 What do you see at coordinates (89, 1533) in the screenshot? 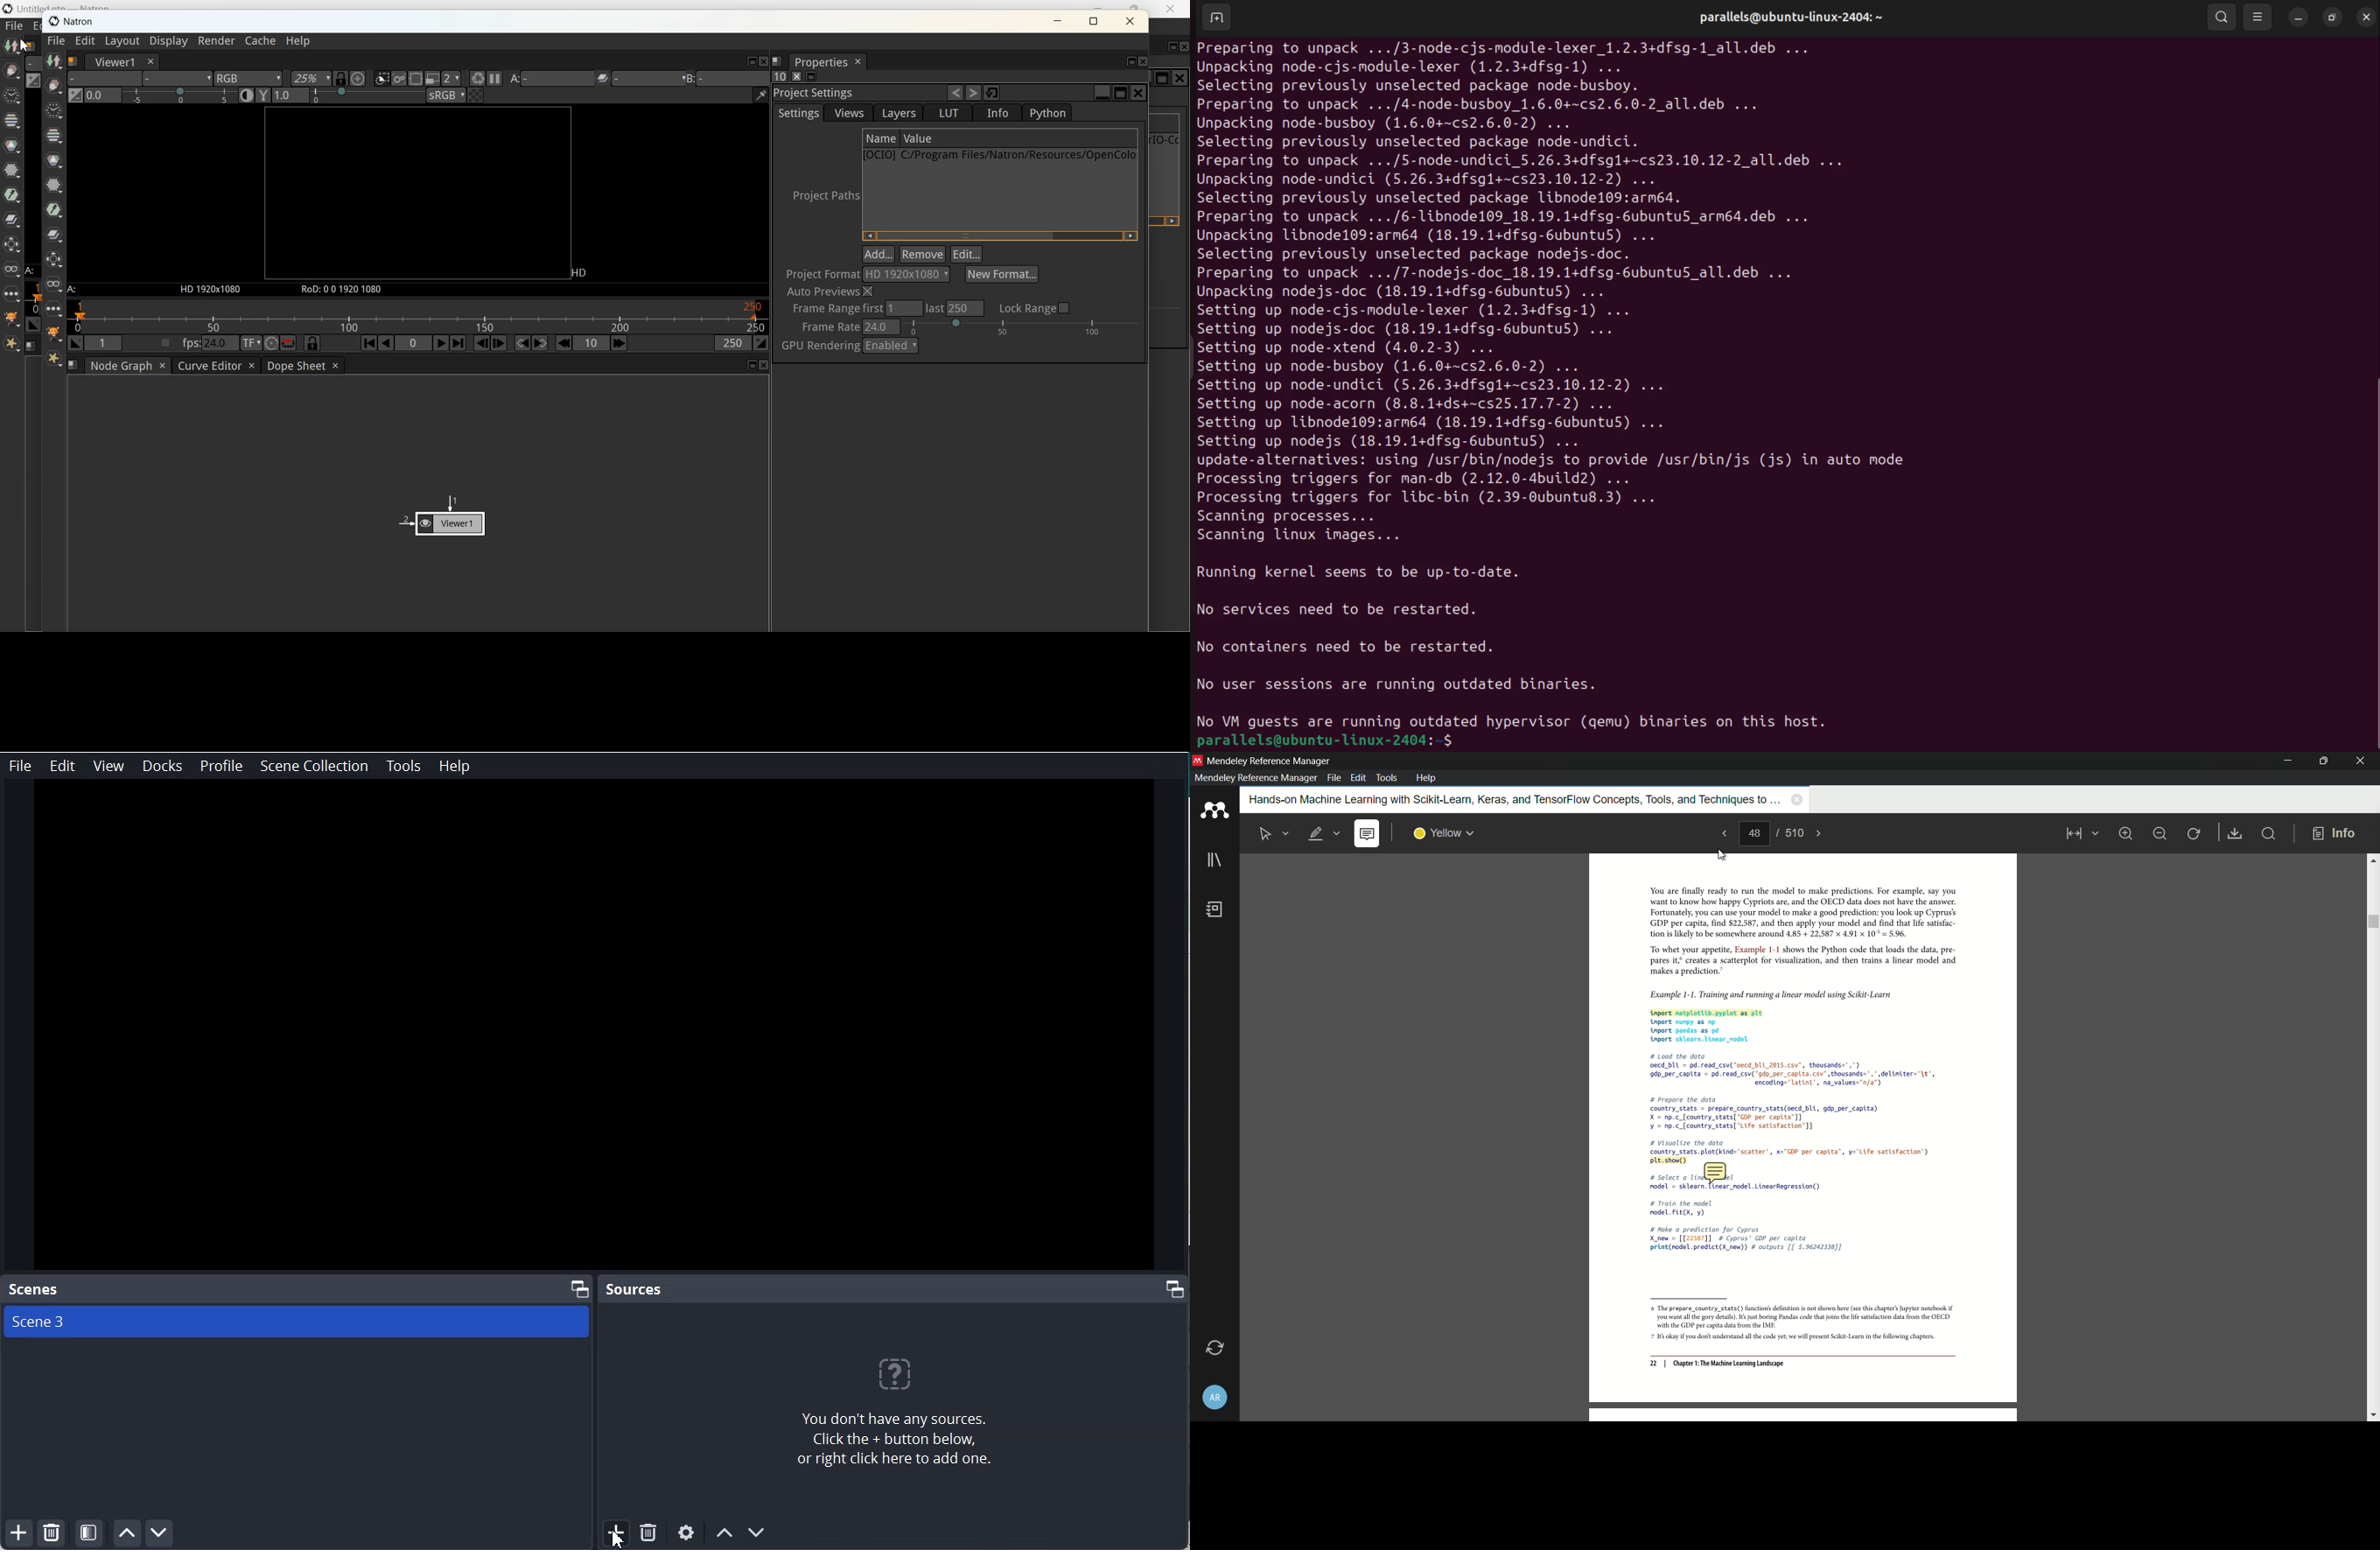
I see `Open Scene filter` at bounding box center [89, 1533].